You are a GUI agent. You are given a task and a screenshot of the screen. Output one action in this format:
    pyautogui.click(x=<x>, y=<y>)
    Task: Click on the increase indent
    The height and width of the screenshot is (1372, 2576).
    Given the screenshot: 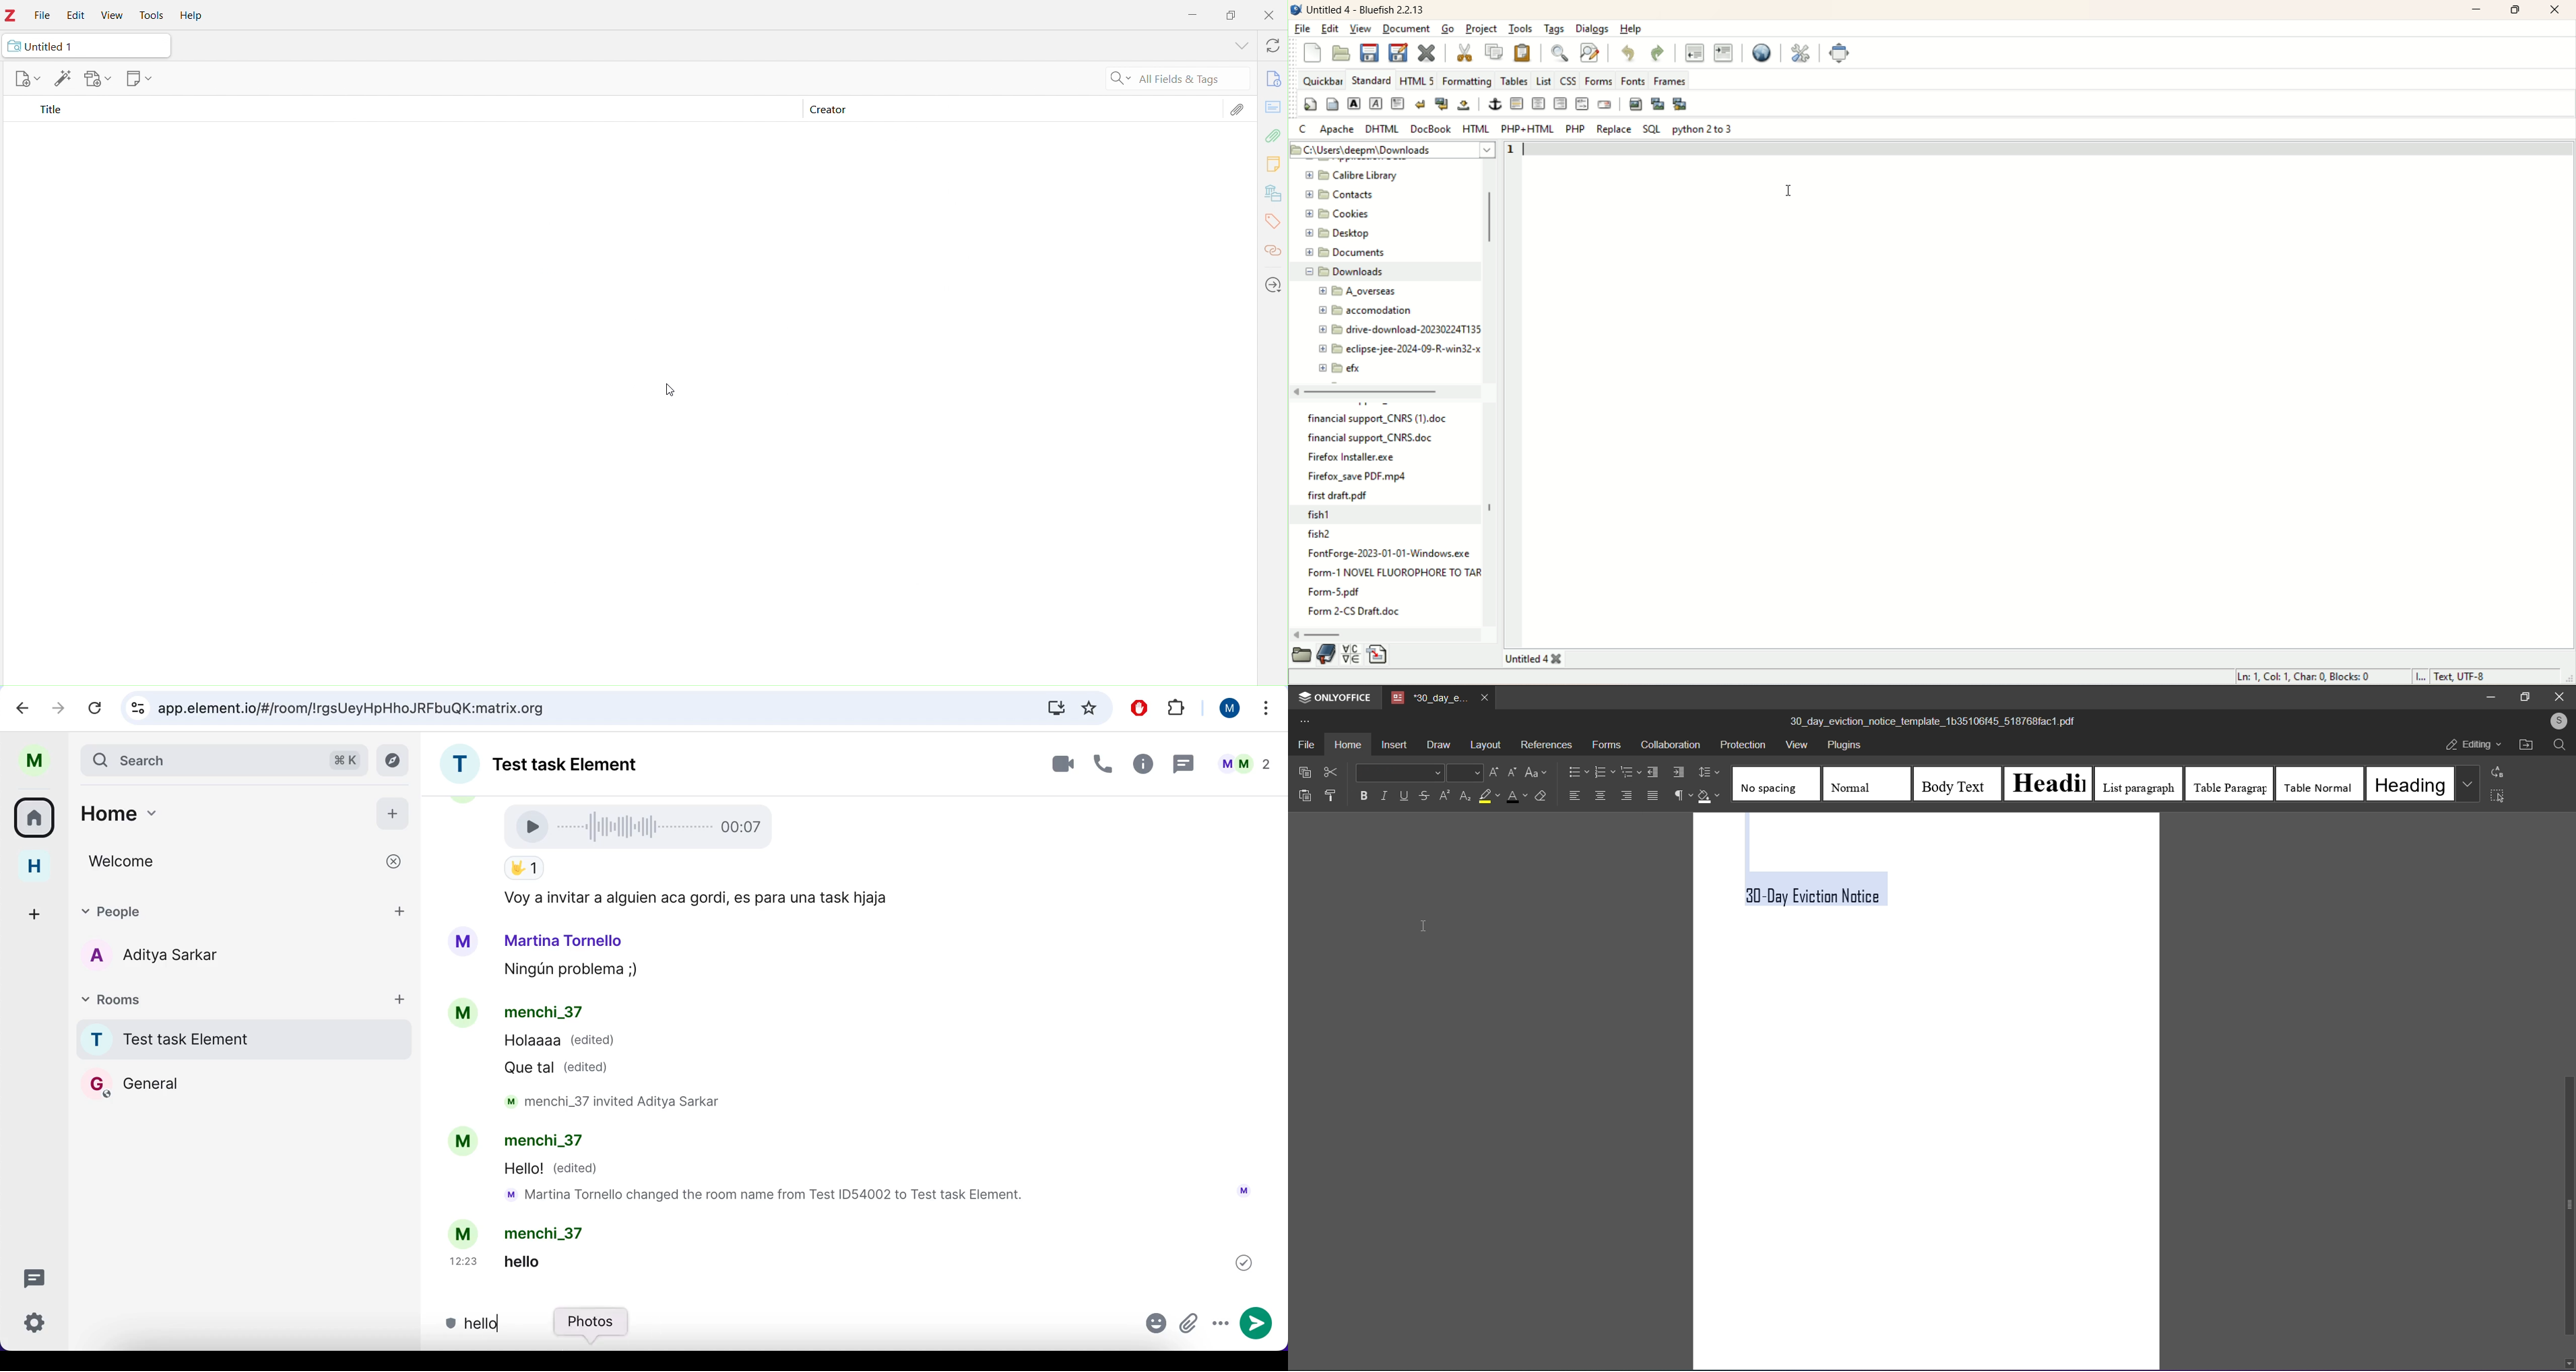 What is the action you would take?
    pyautogui.click(x=1678, y=772)
    